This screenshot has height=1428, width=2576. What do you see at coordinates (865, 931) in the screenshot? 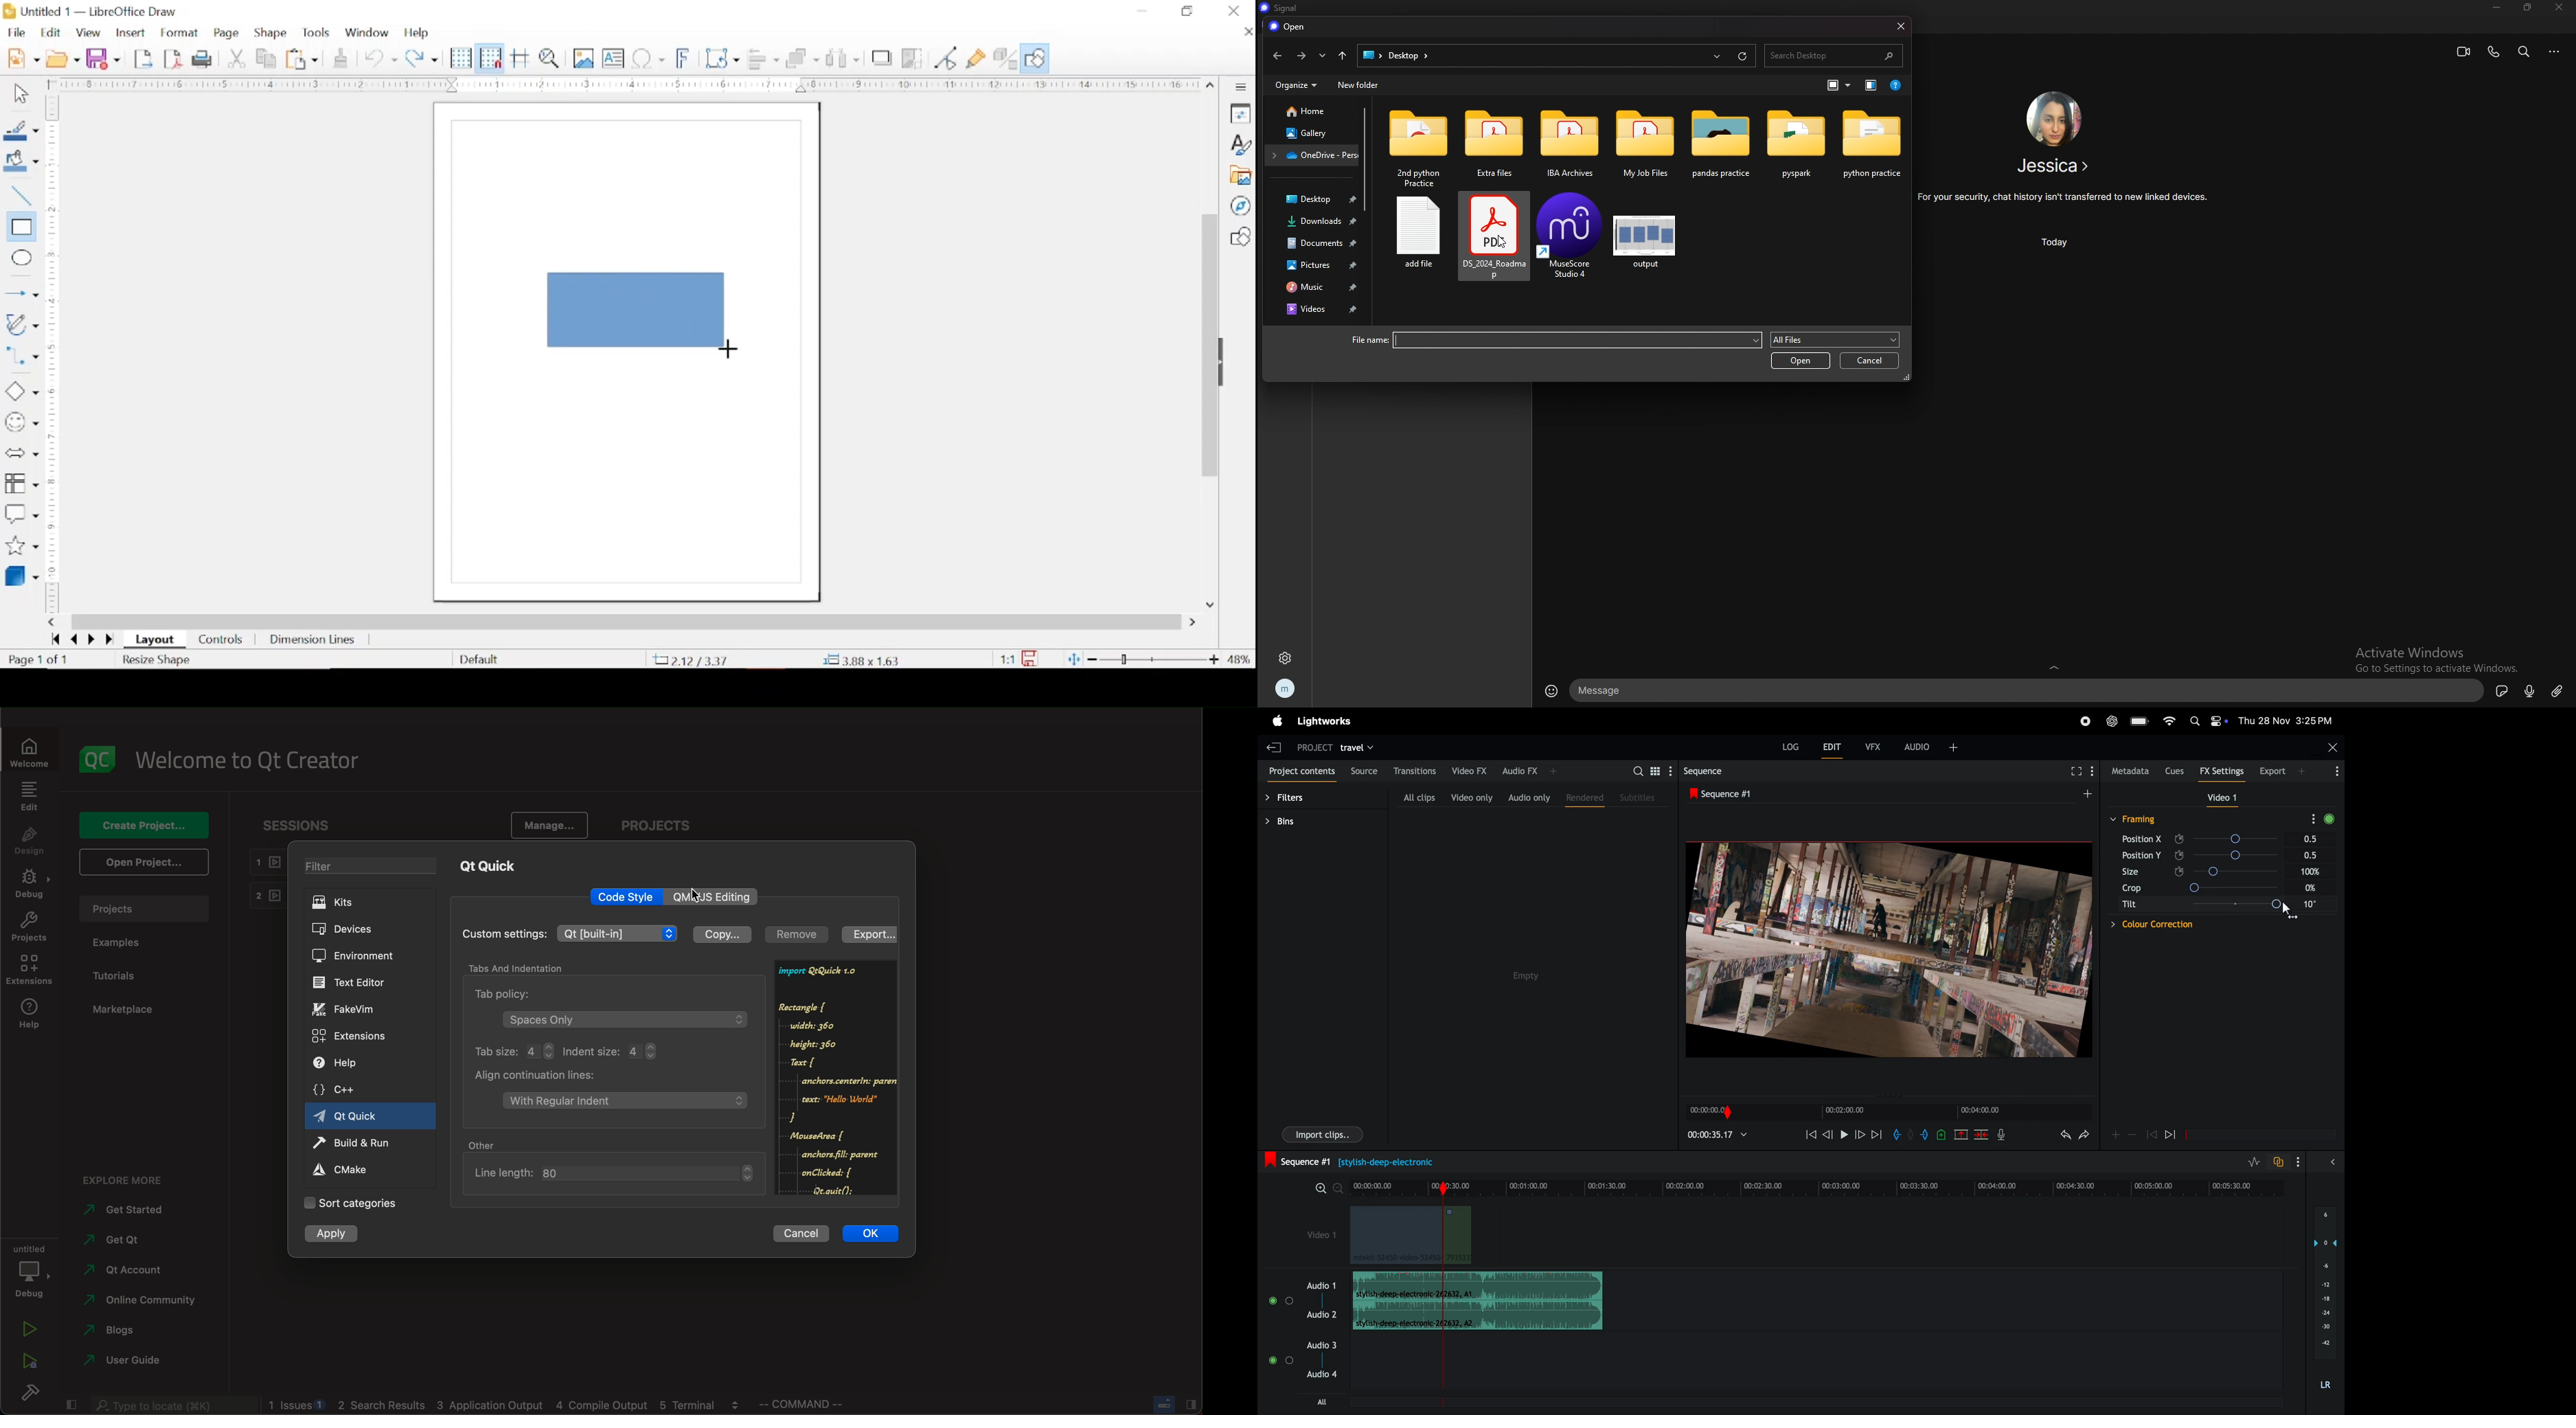
I see `export` at bounding box center [865, 931].